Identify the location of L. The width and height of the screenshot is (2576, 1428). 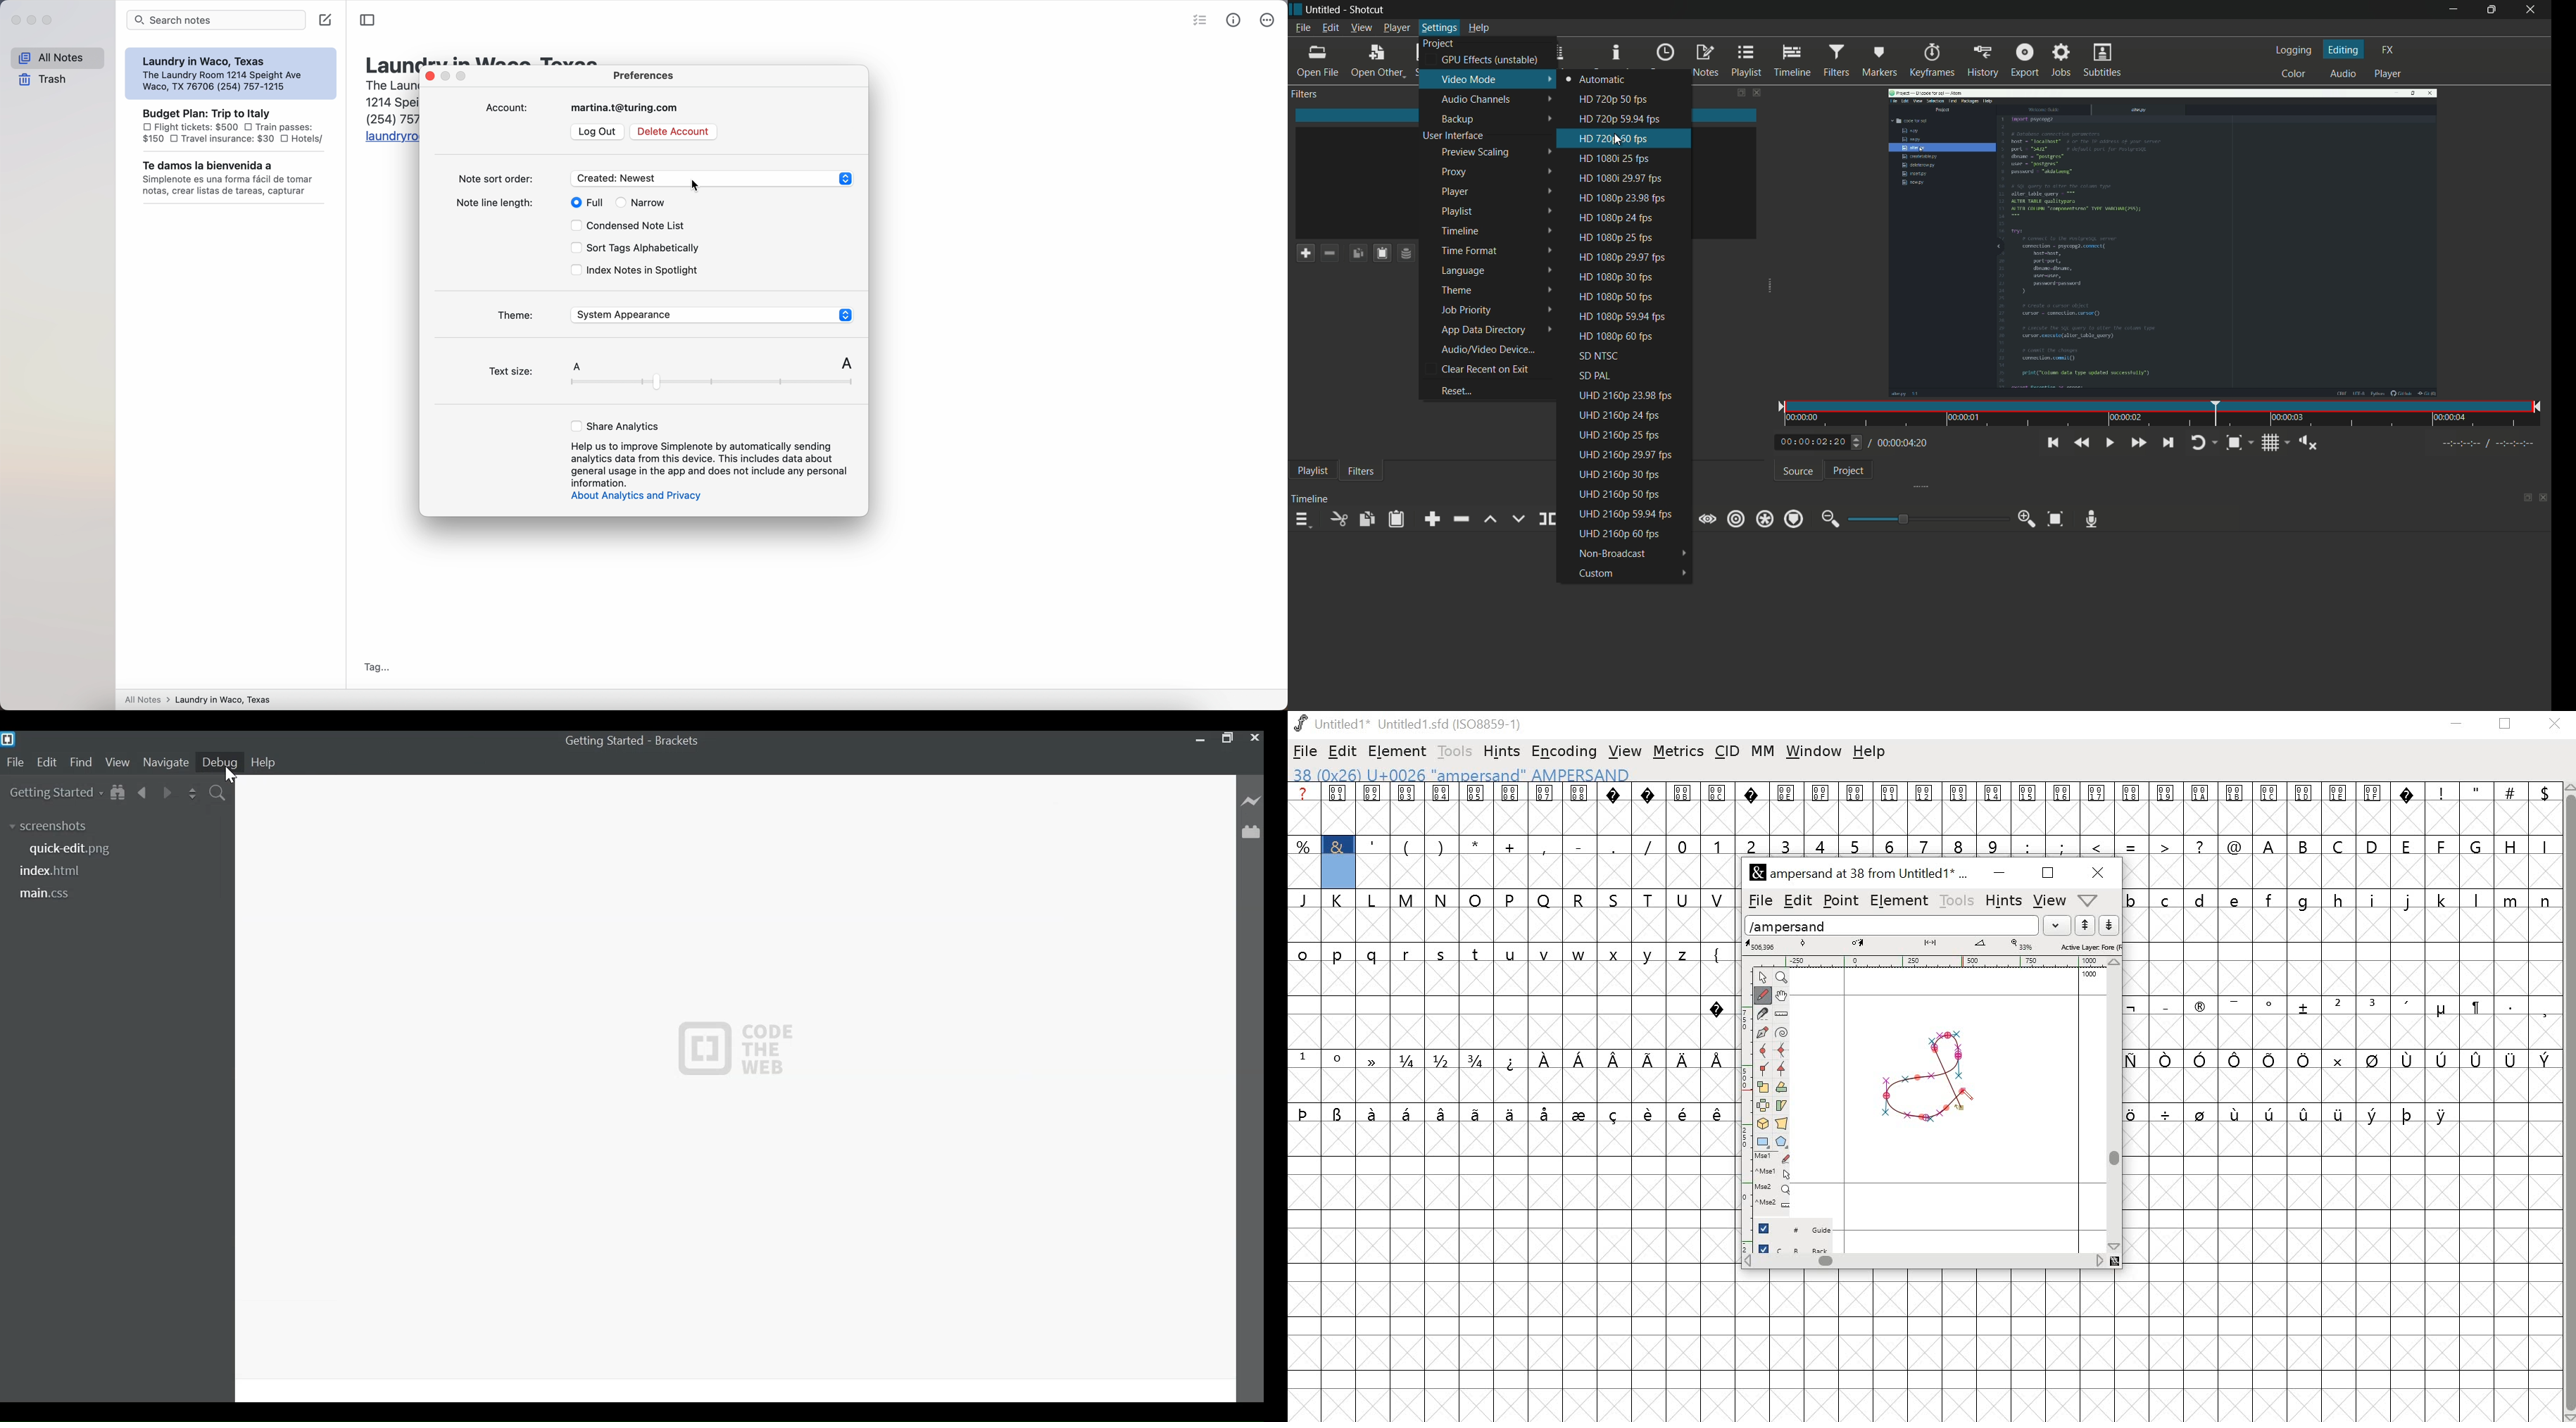
(1374, 900).